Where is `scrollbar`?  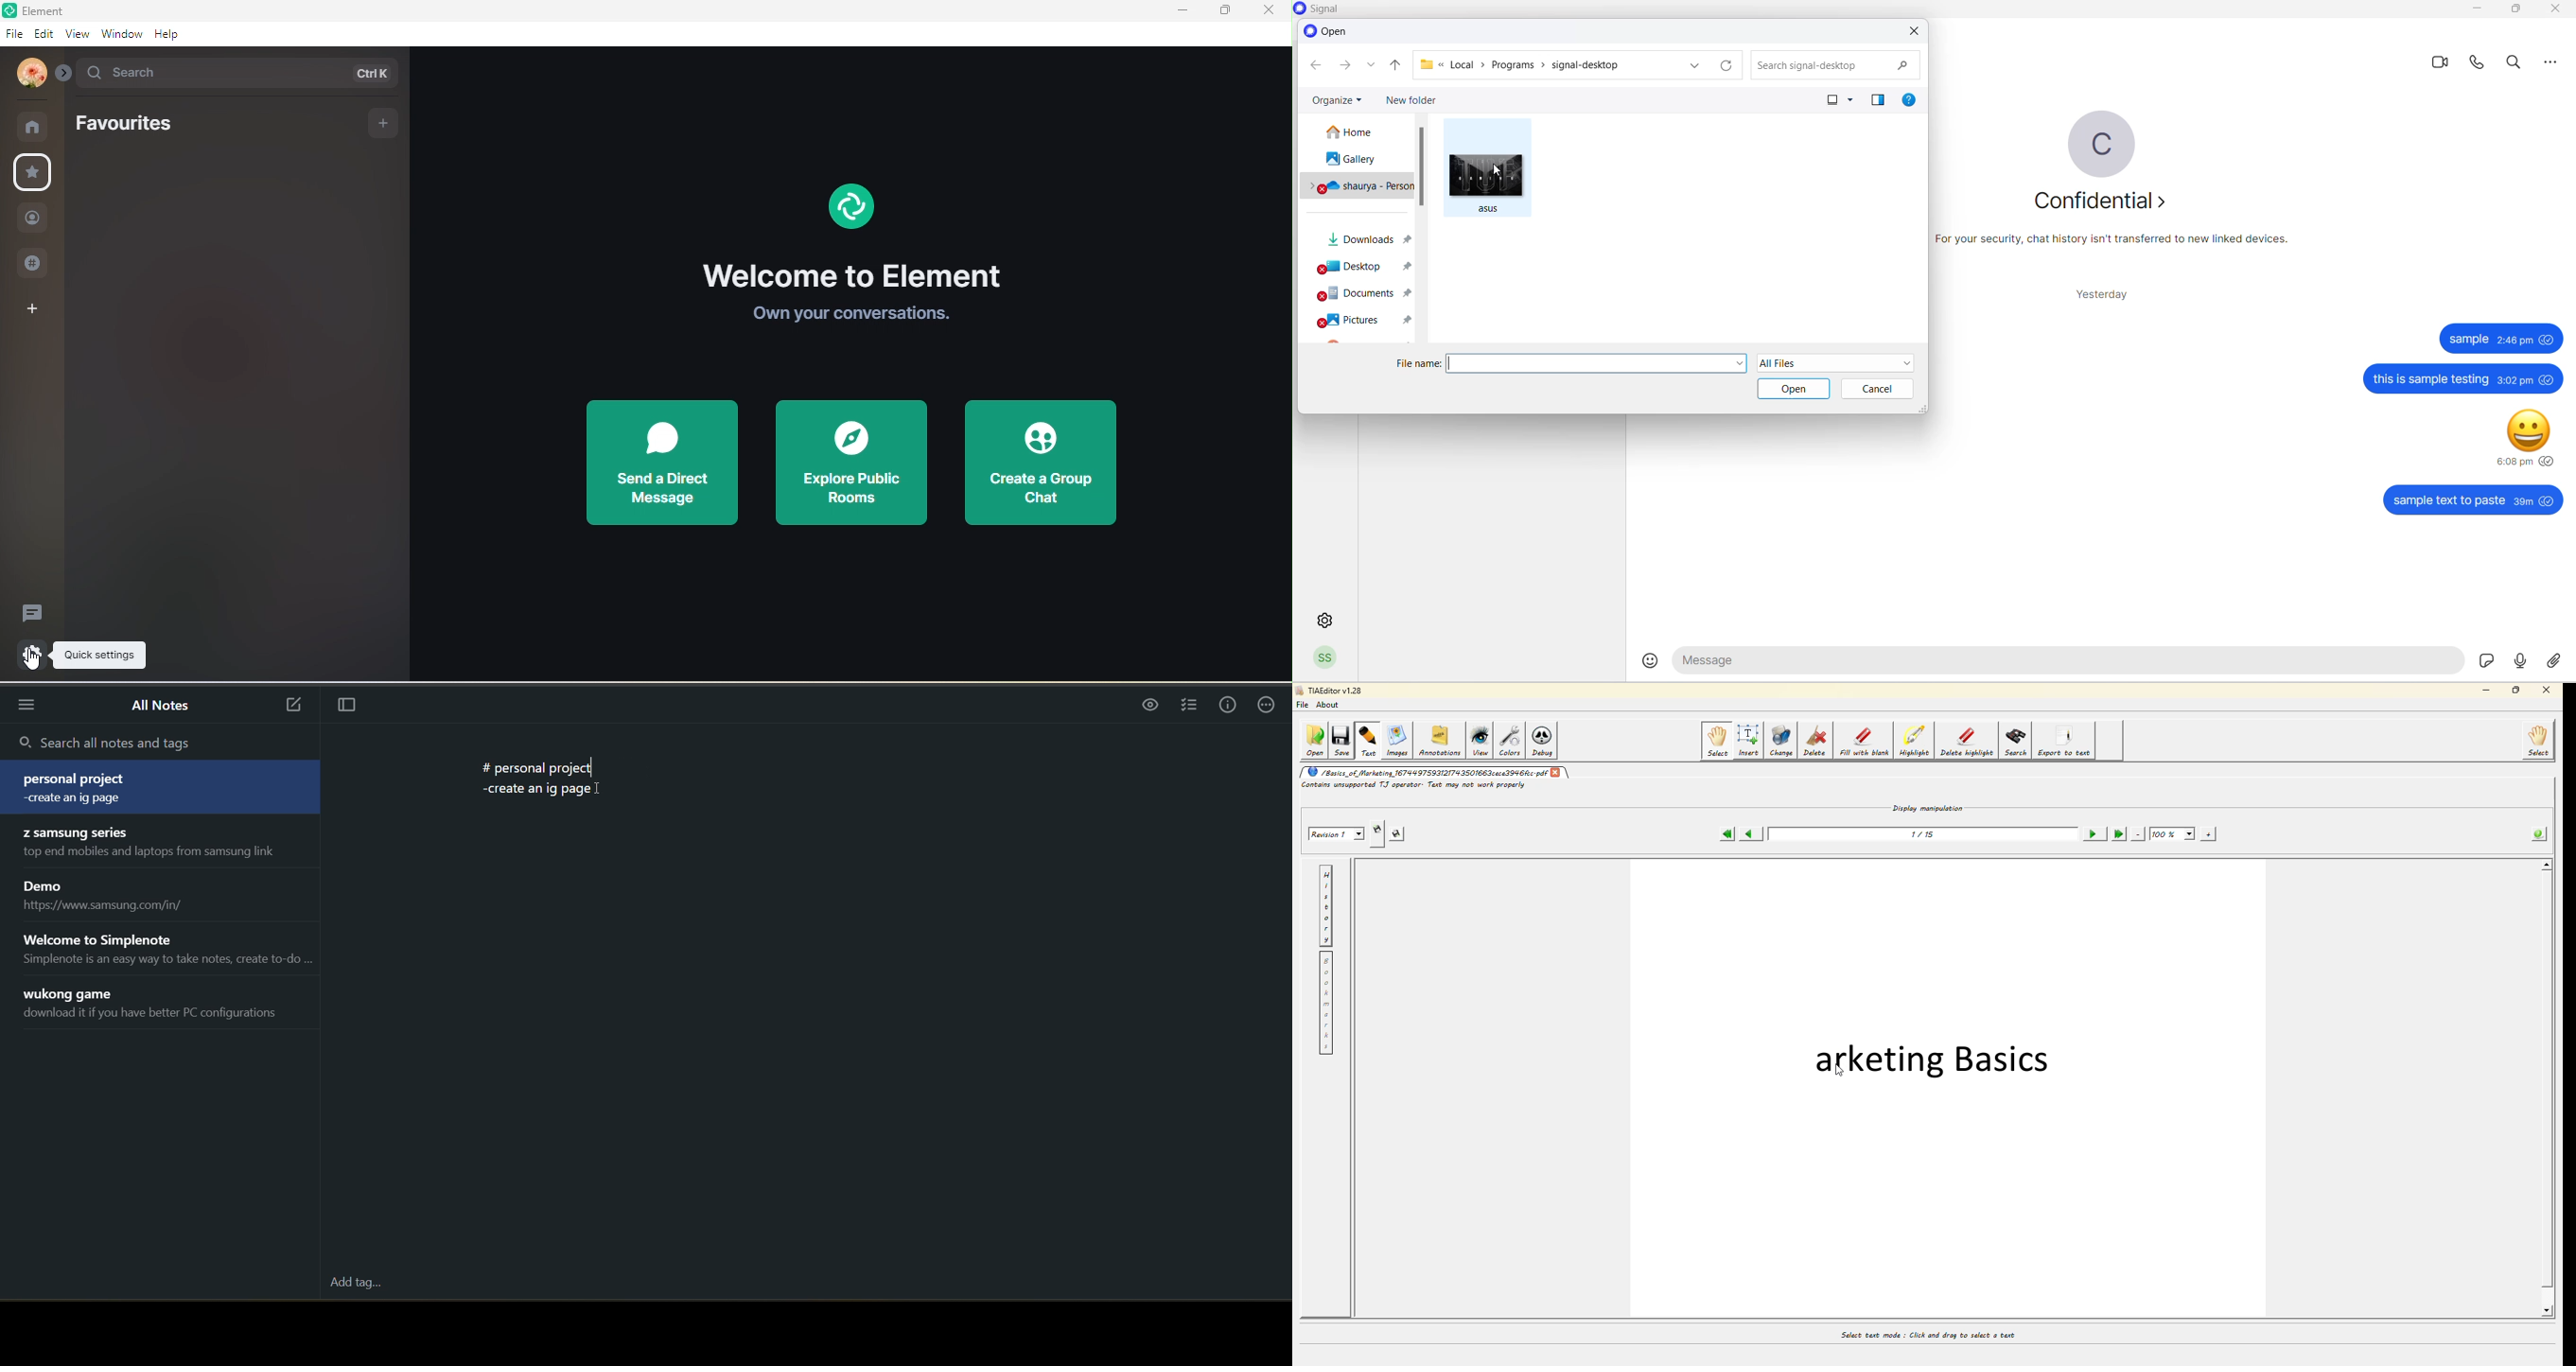 scrollbar is located at coordinates (1423, 167).